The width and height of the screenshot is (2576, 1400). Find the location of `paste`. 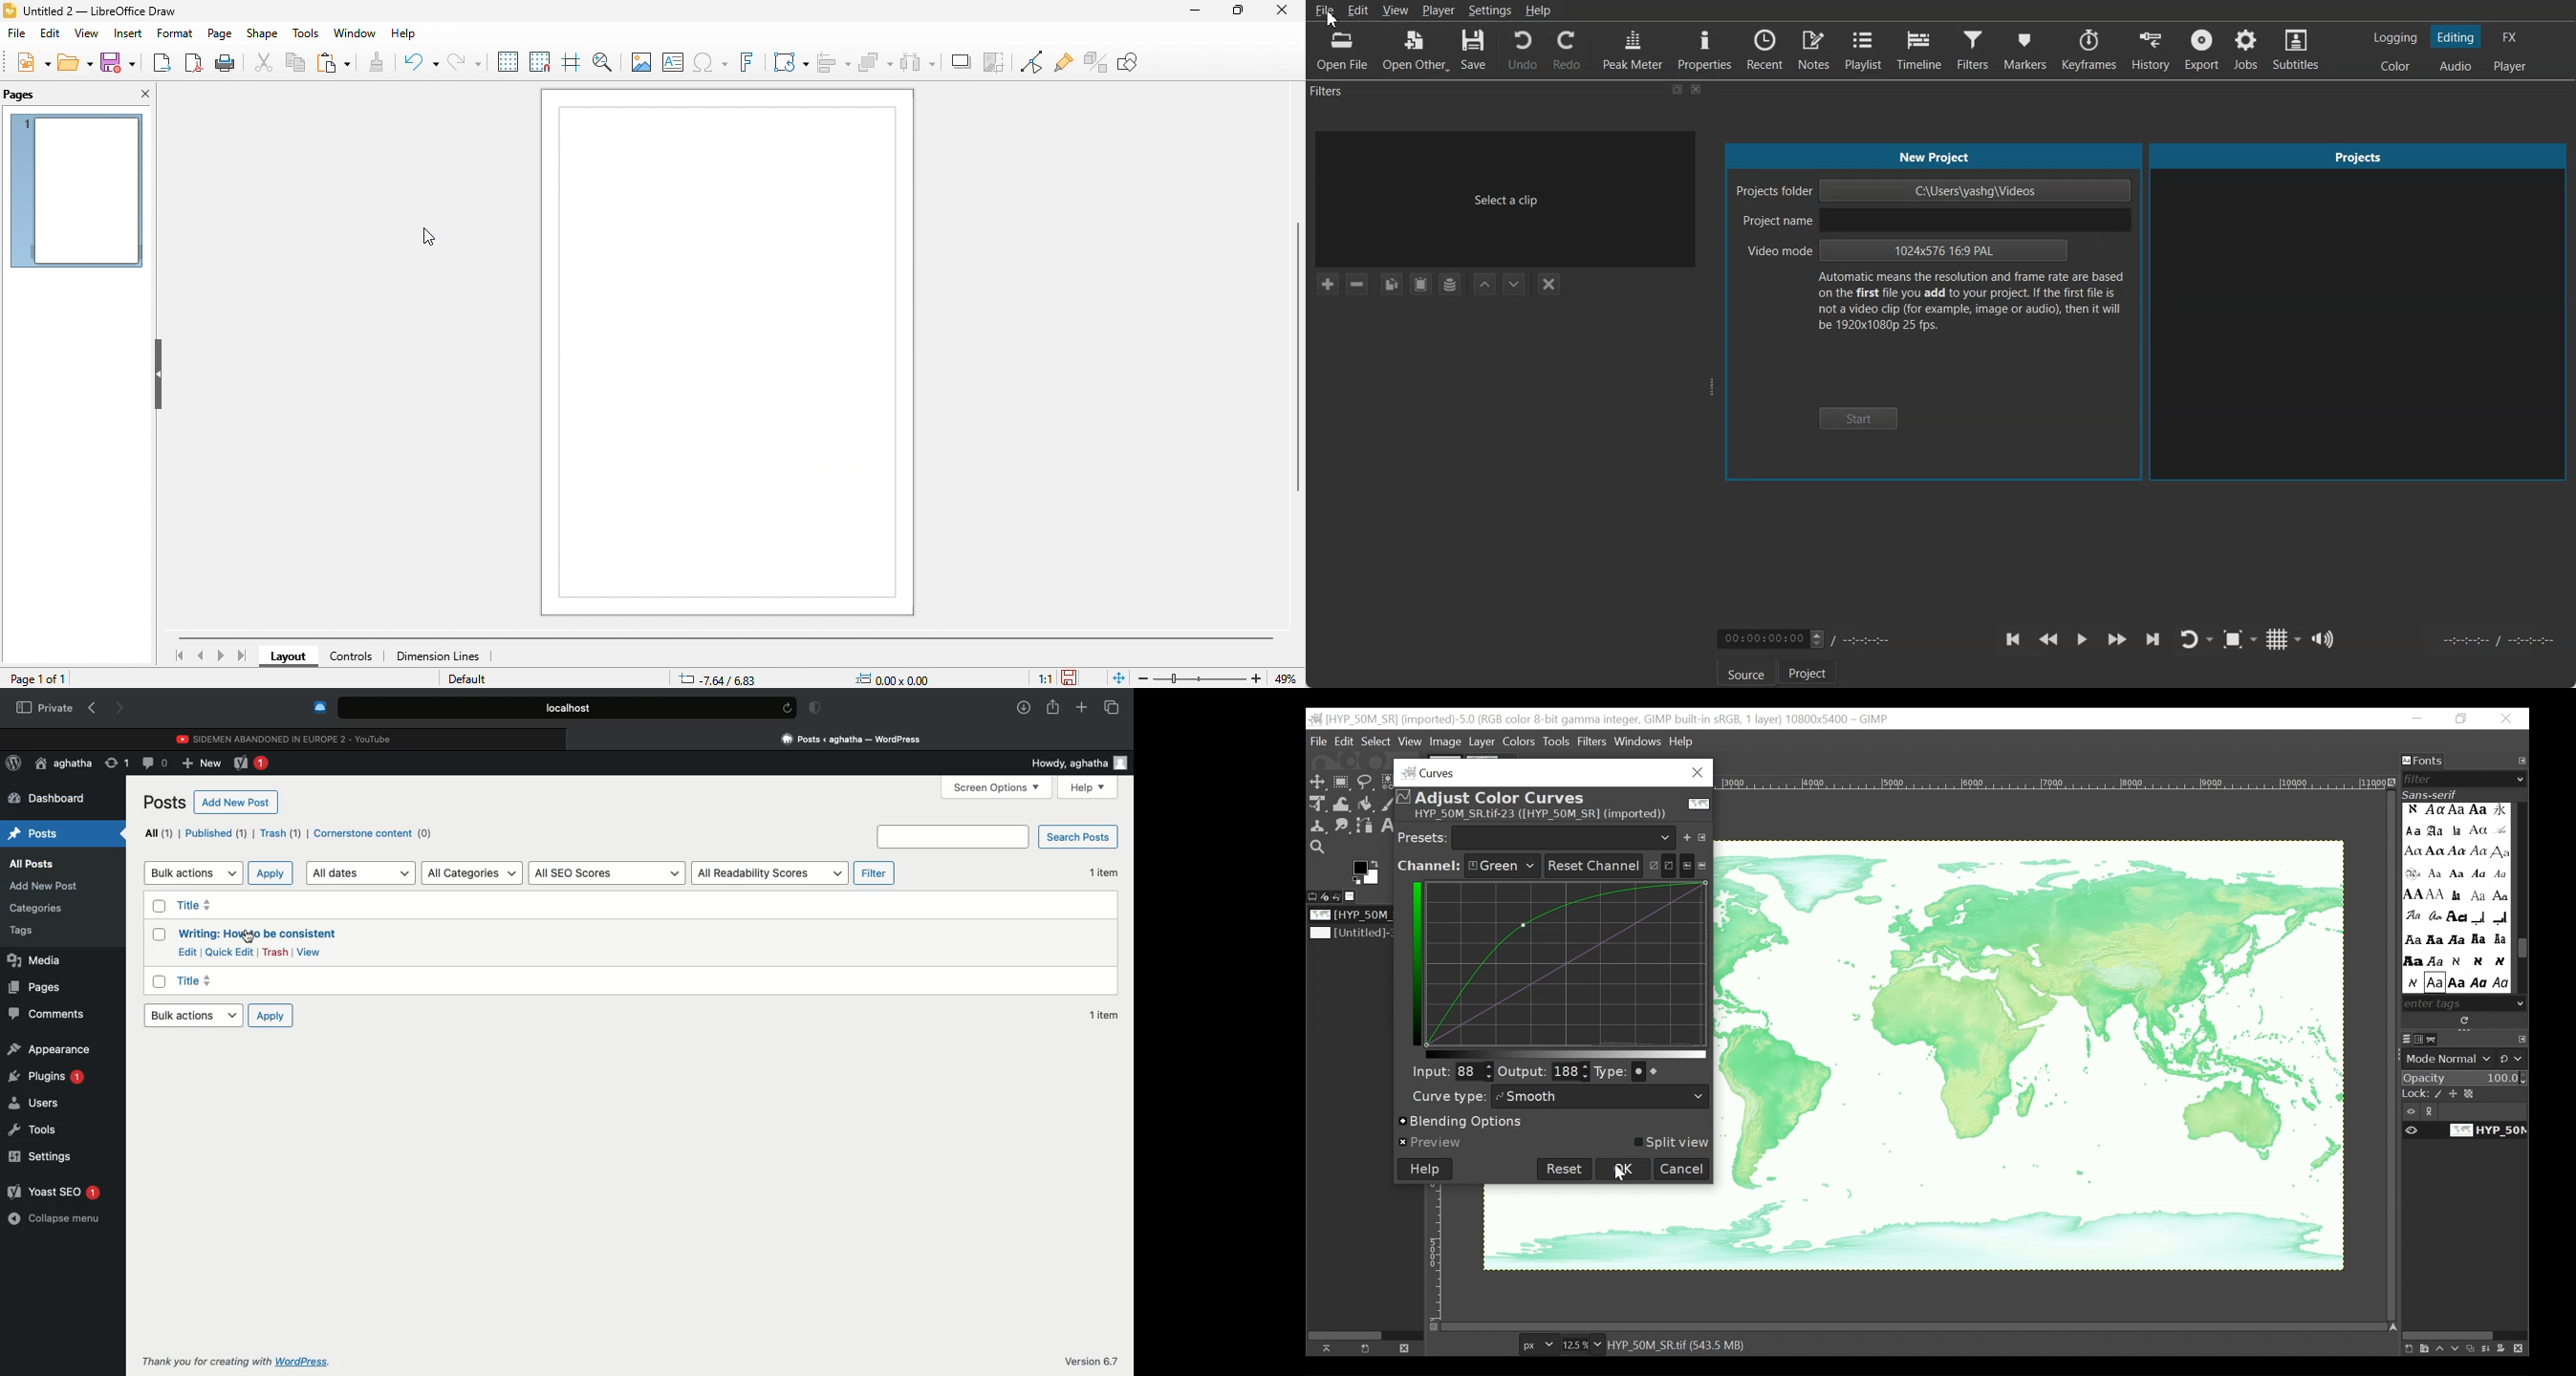

paste is located at coordinates (333, 64).